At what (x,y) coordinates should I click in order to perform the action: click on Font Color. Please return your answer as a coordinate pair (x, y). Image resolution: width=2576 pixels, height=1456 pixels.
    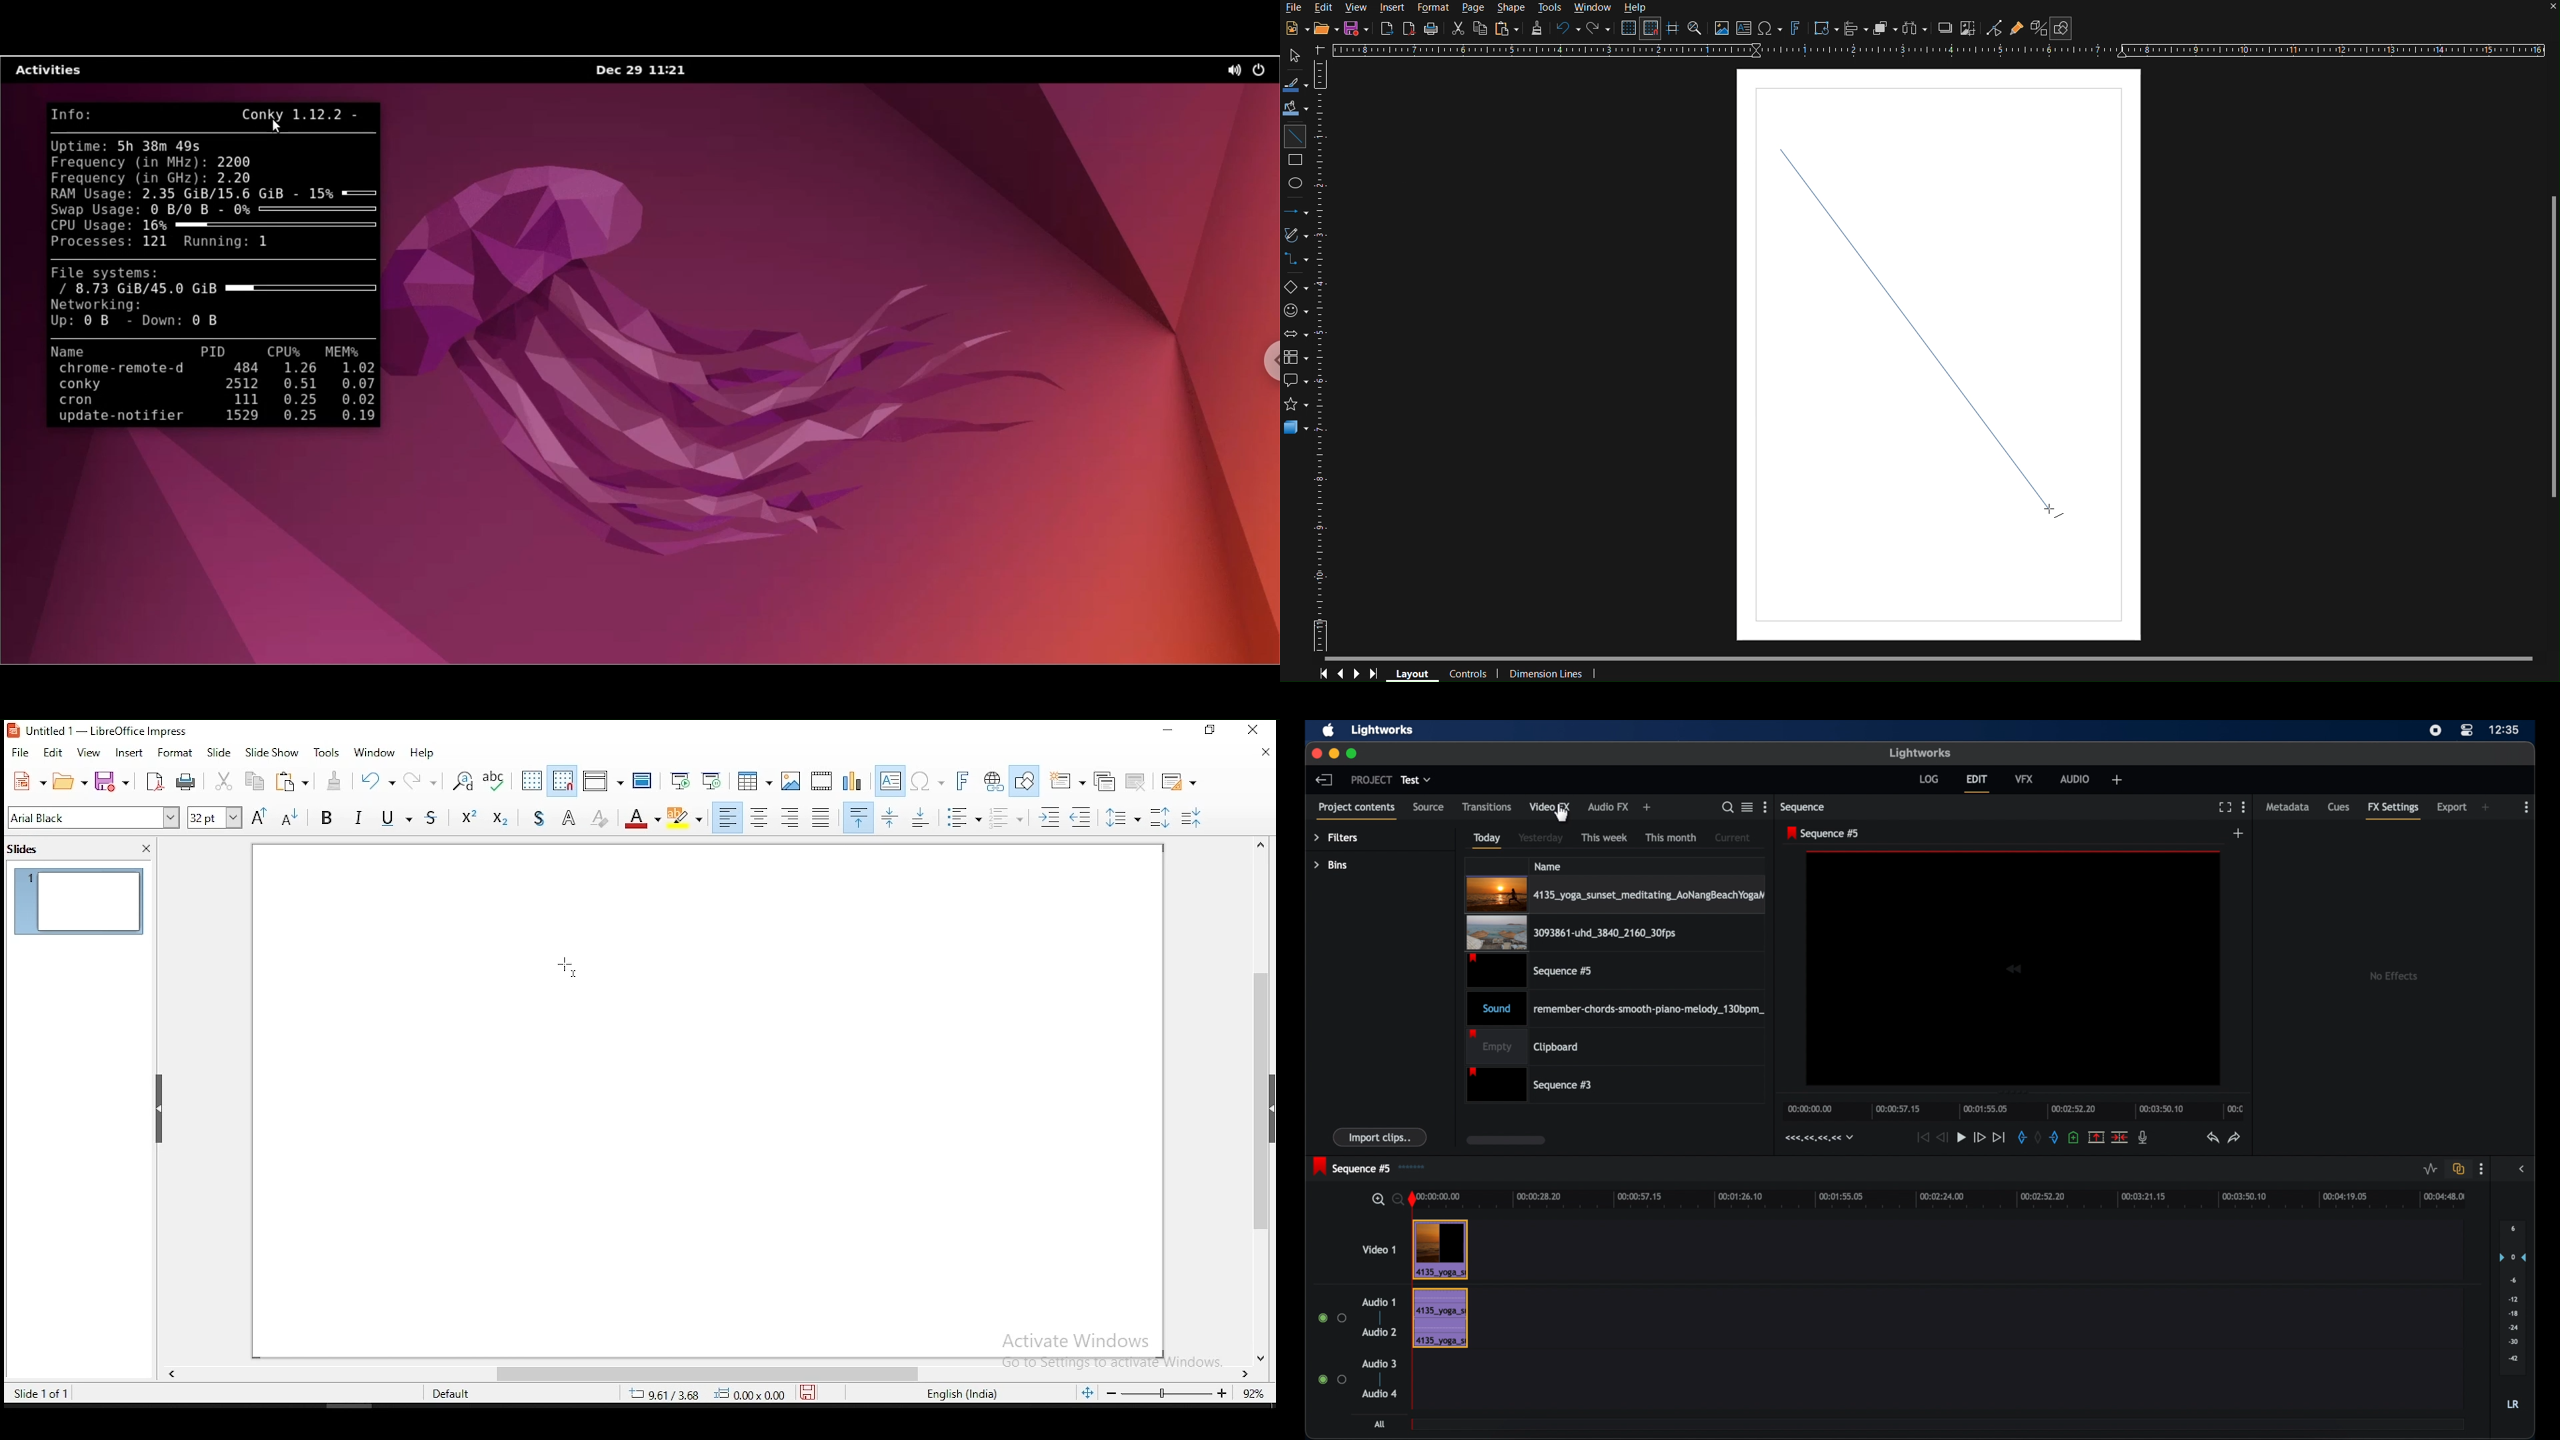
    Looking at the image, I should click on (642, 817).